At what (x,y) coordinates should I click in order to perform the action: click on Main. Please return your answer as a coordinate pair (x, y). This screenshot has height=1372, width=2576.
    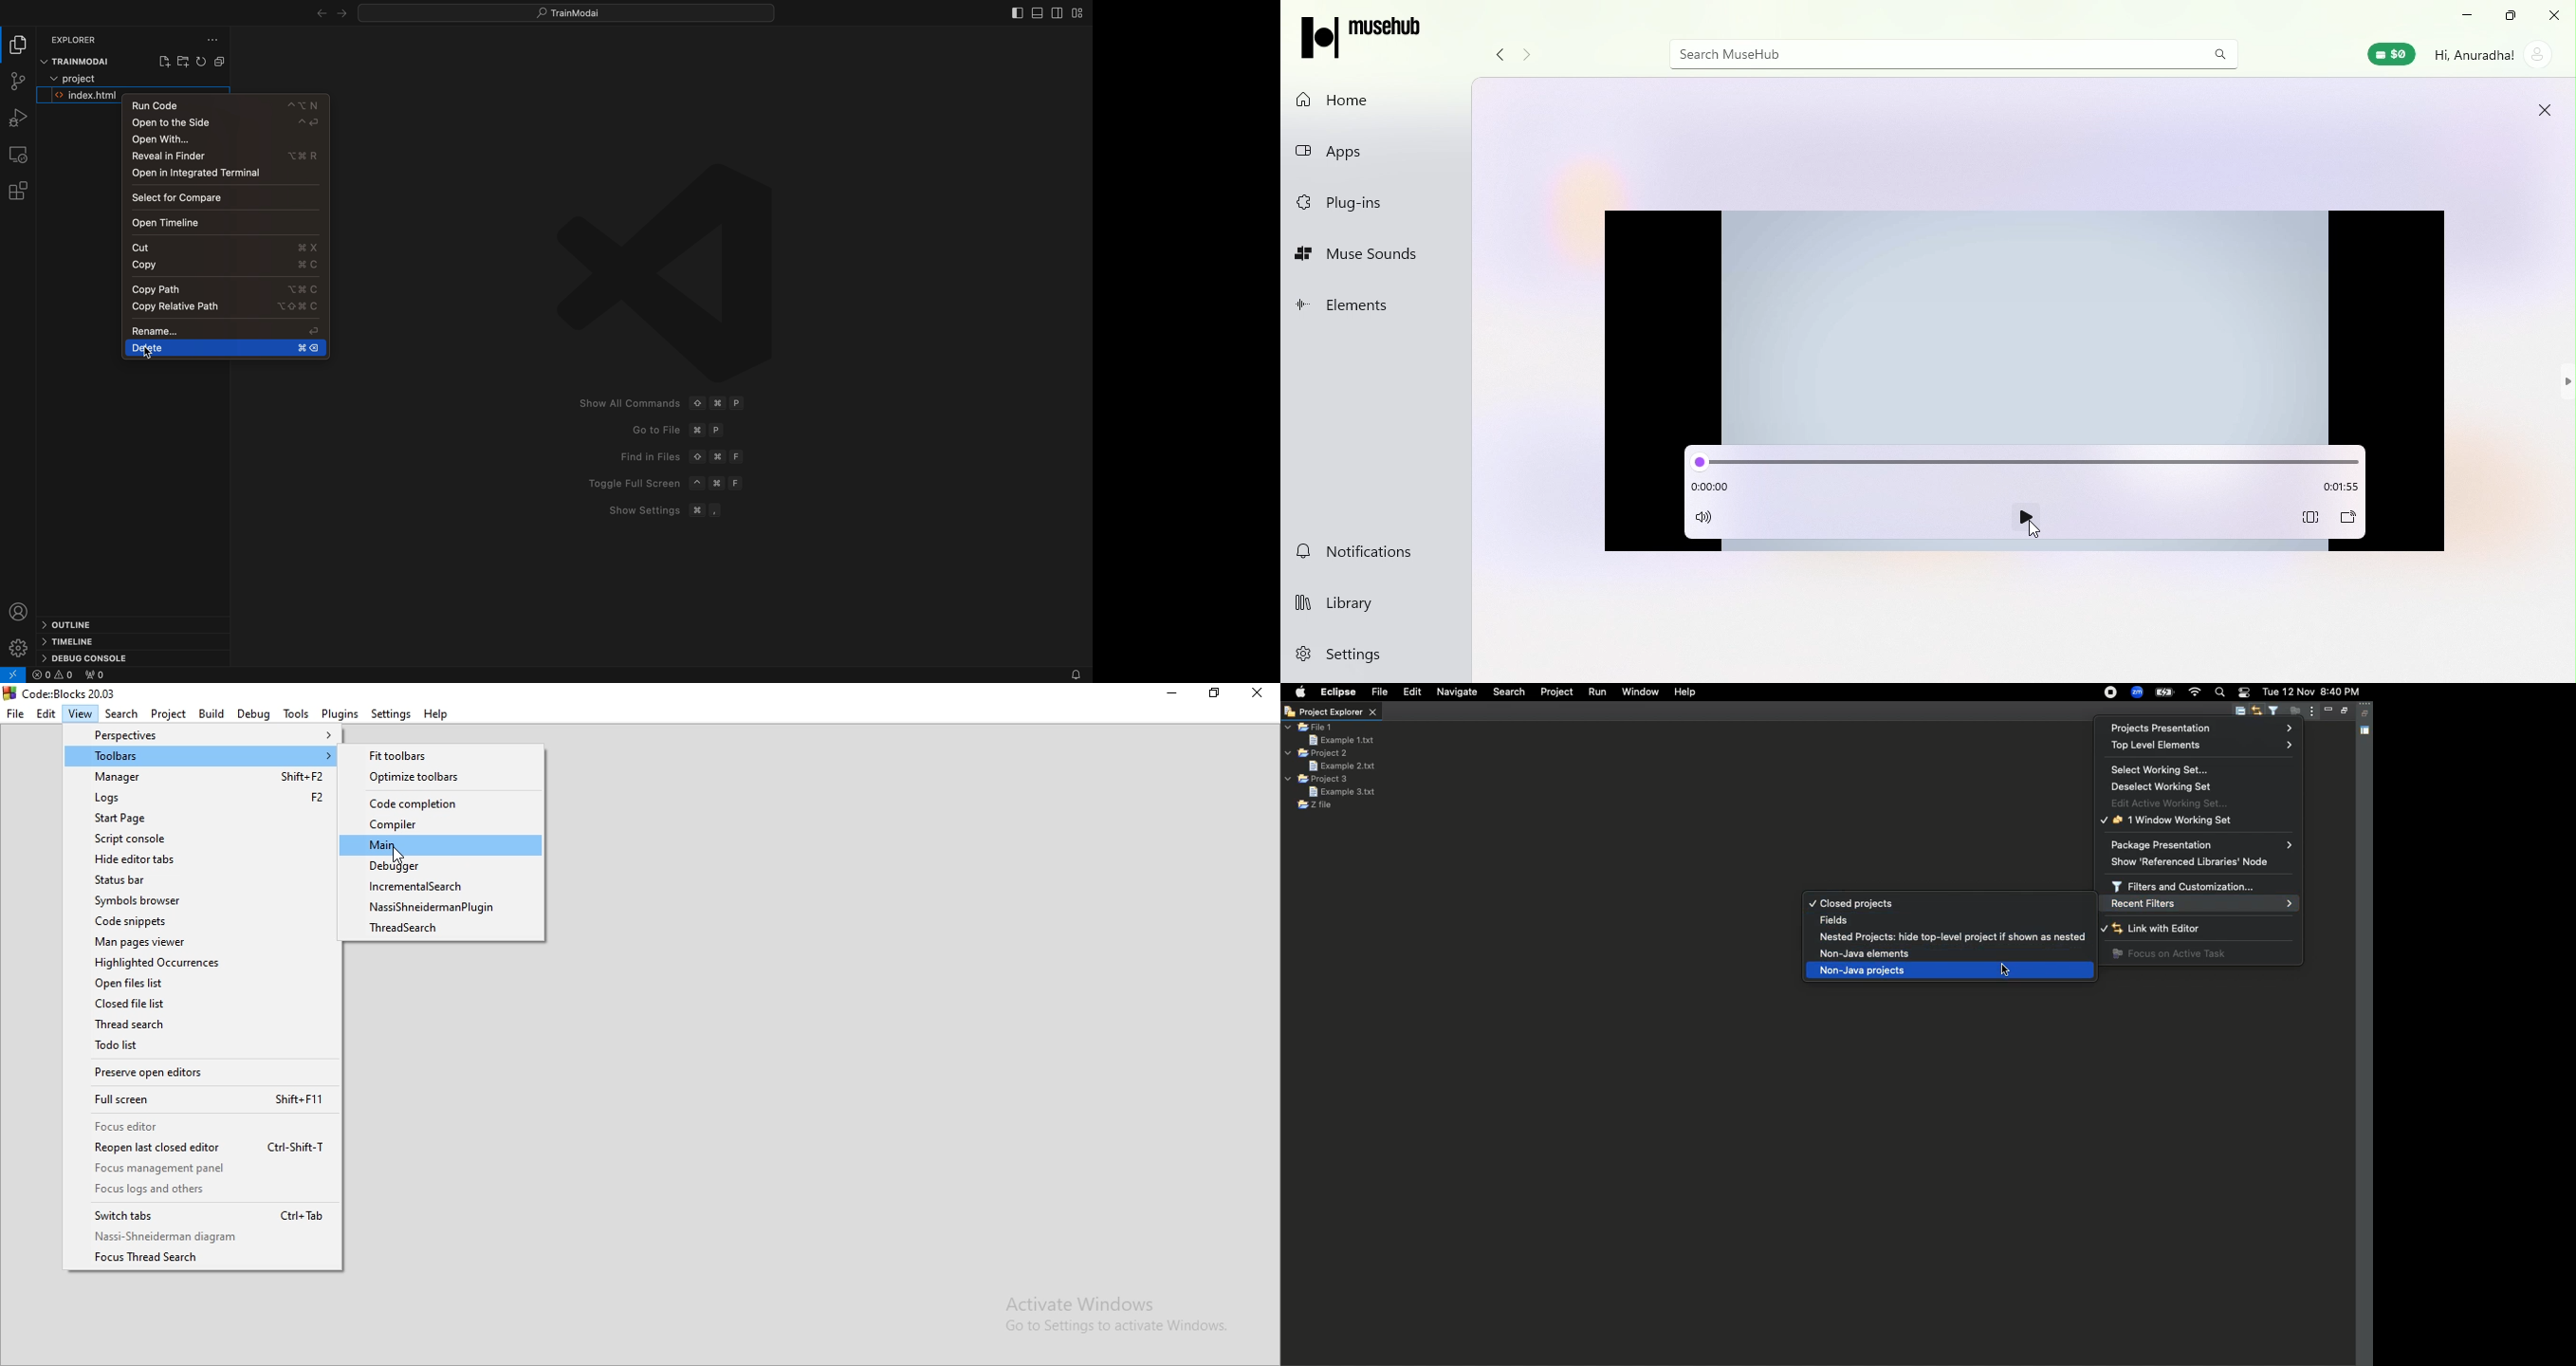
    Looking at the image, I should click on (441, 844).